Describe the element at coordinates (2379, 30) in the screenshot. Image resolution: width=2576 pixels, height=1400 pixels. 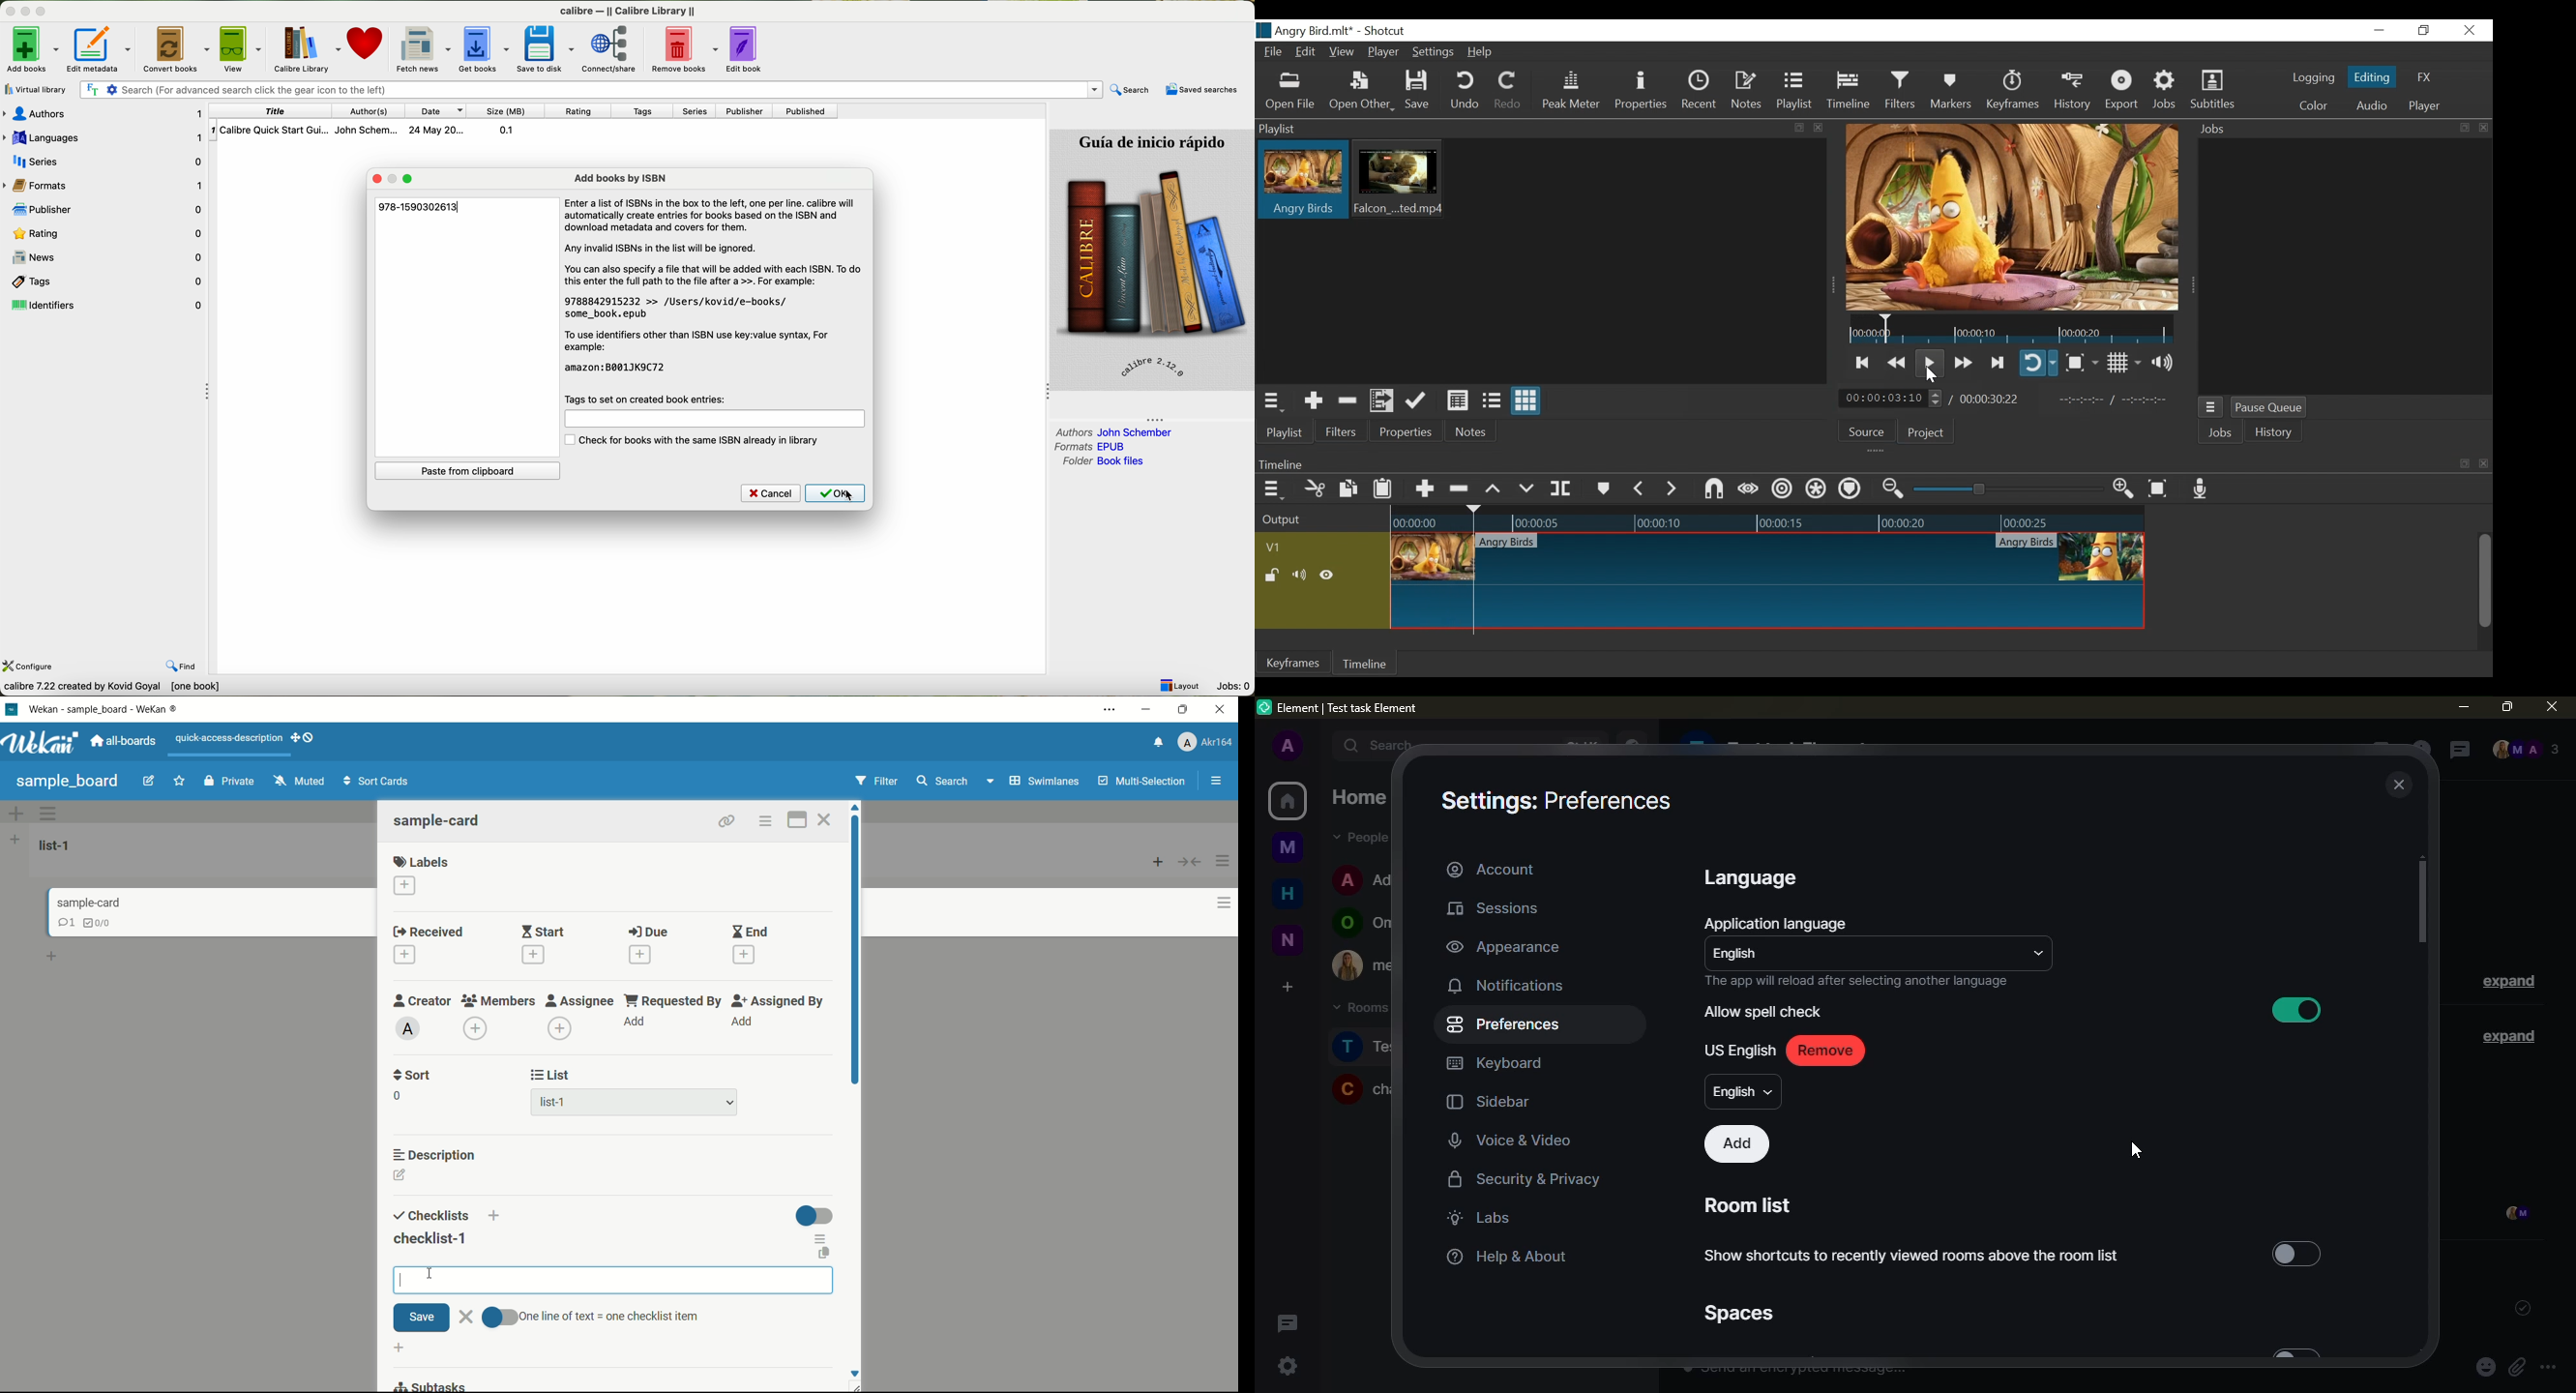
I see `Minimize` at that location.